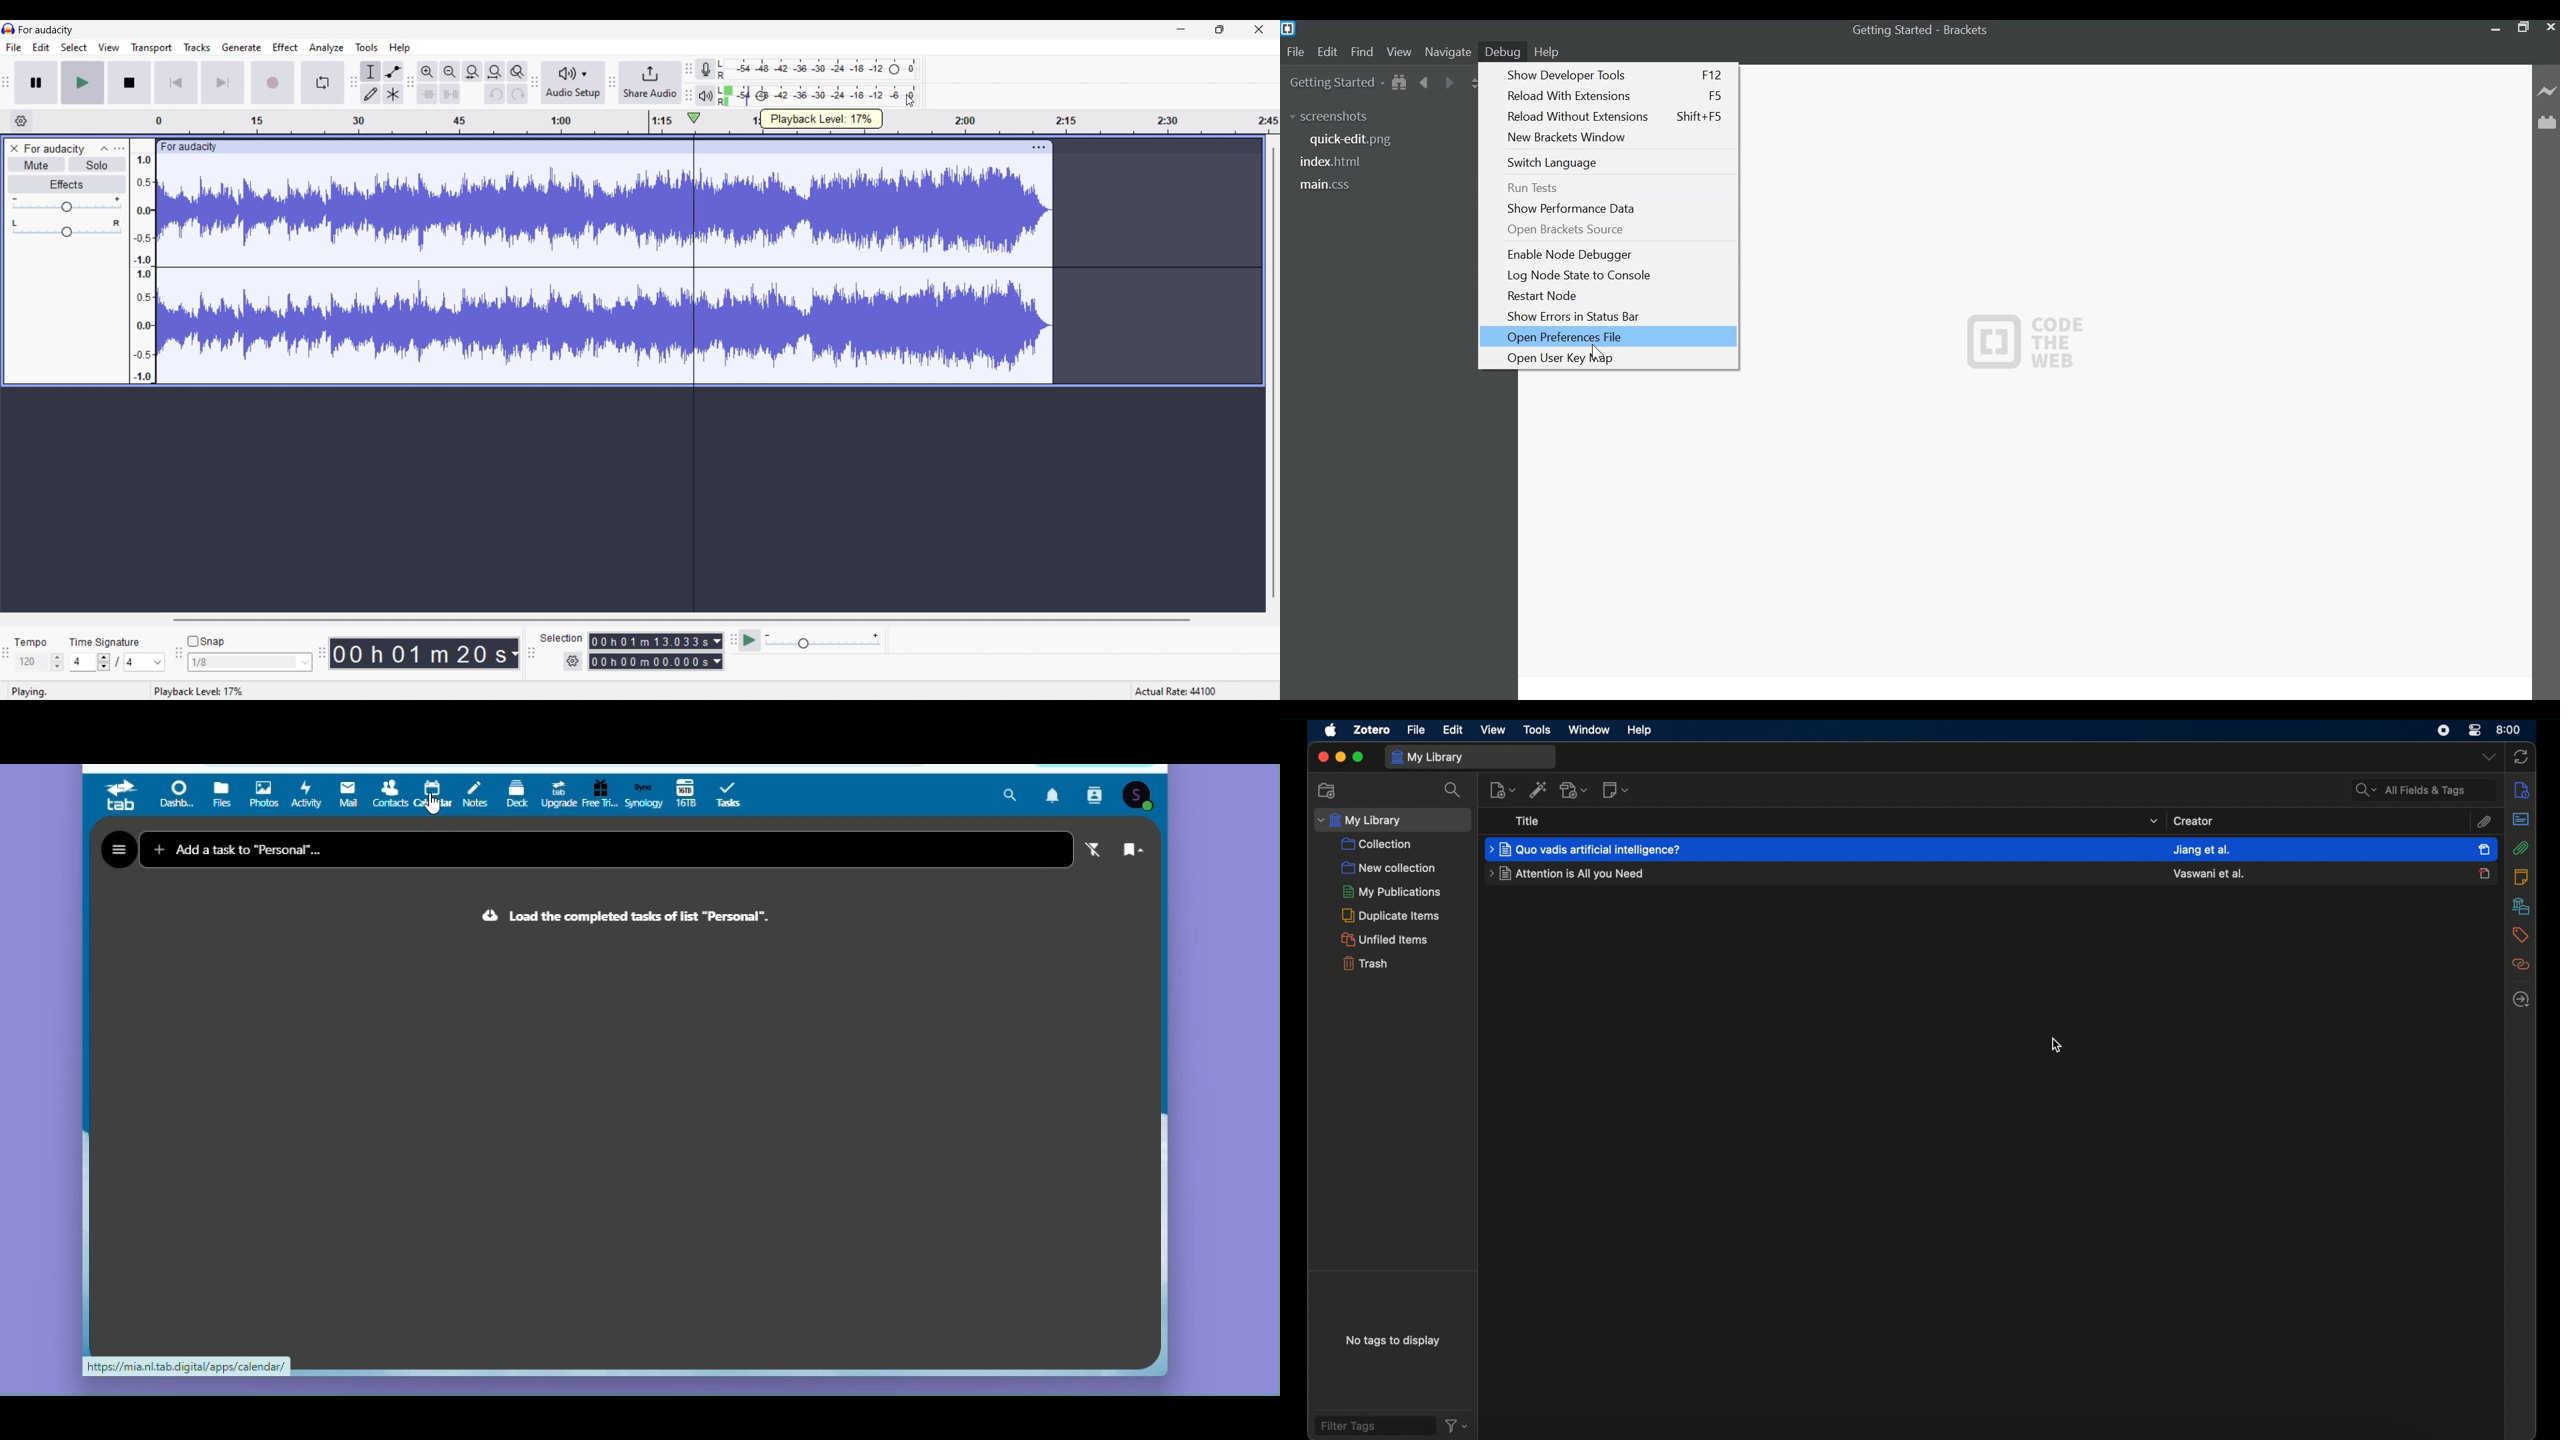  I want to click on Files, so click(223, 796).